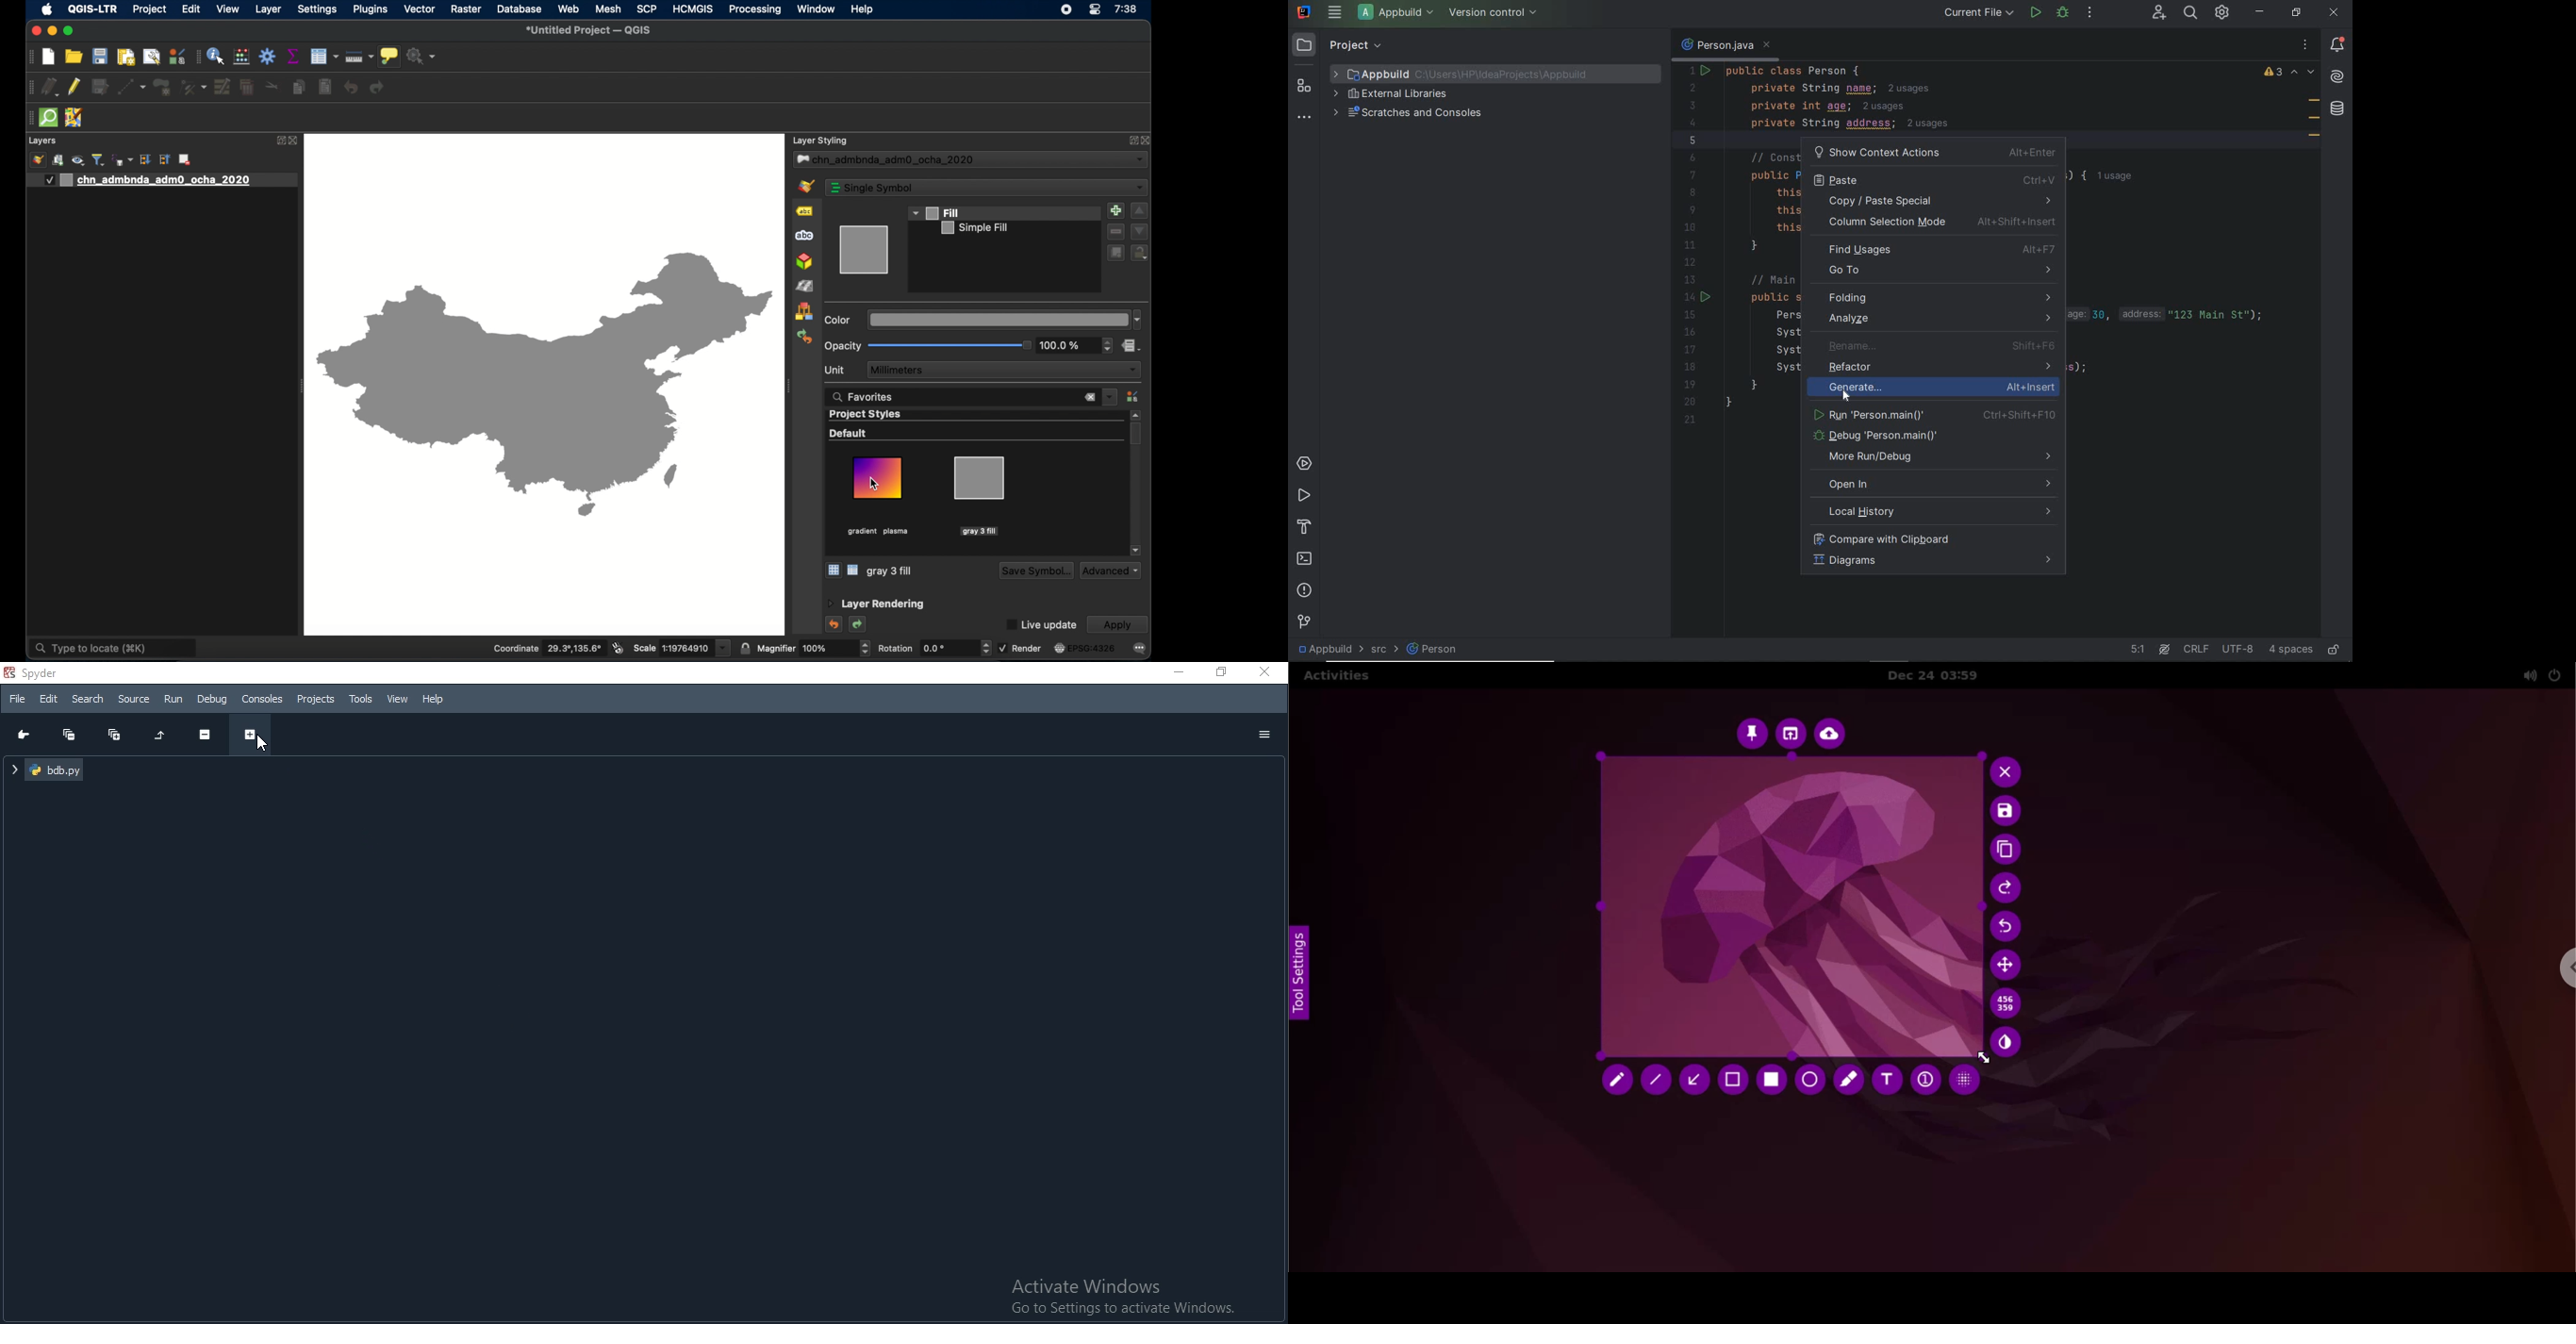  What do you see at coordinates (389, 56) in the screenshot?
I see `show map tips` at bounding box center [389, 56].